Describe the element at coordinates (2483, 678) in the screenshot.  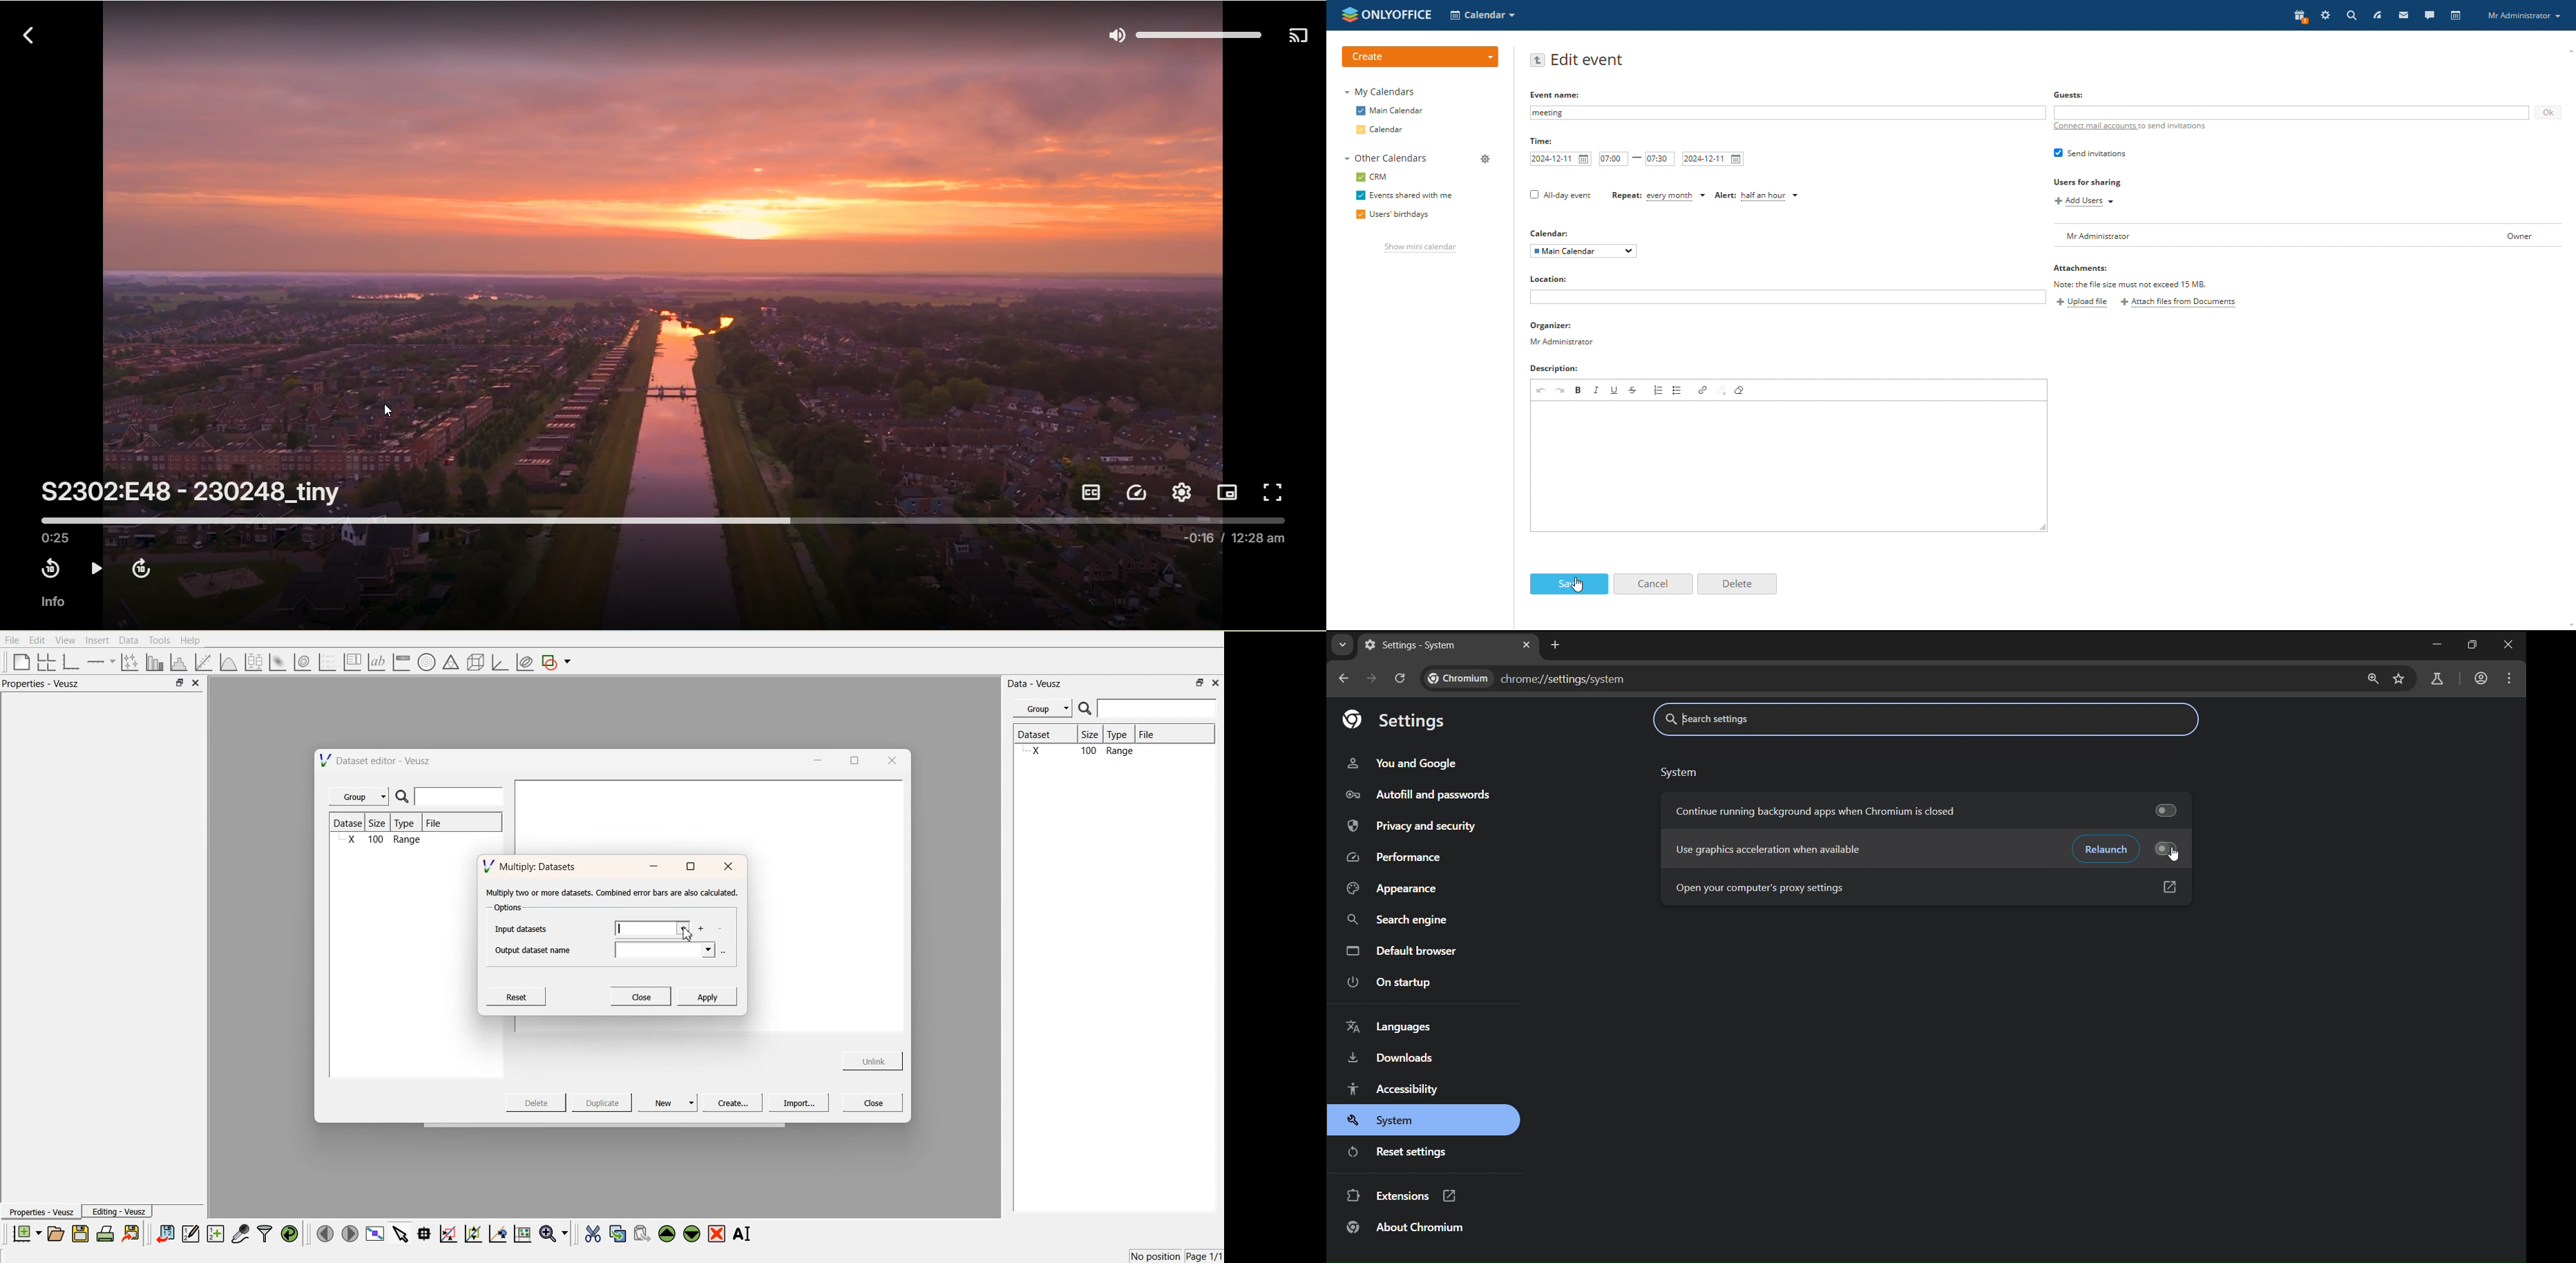
I see `accounts` at that location.